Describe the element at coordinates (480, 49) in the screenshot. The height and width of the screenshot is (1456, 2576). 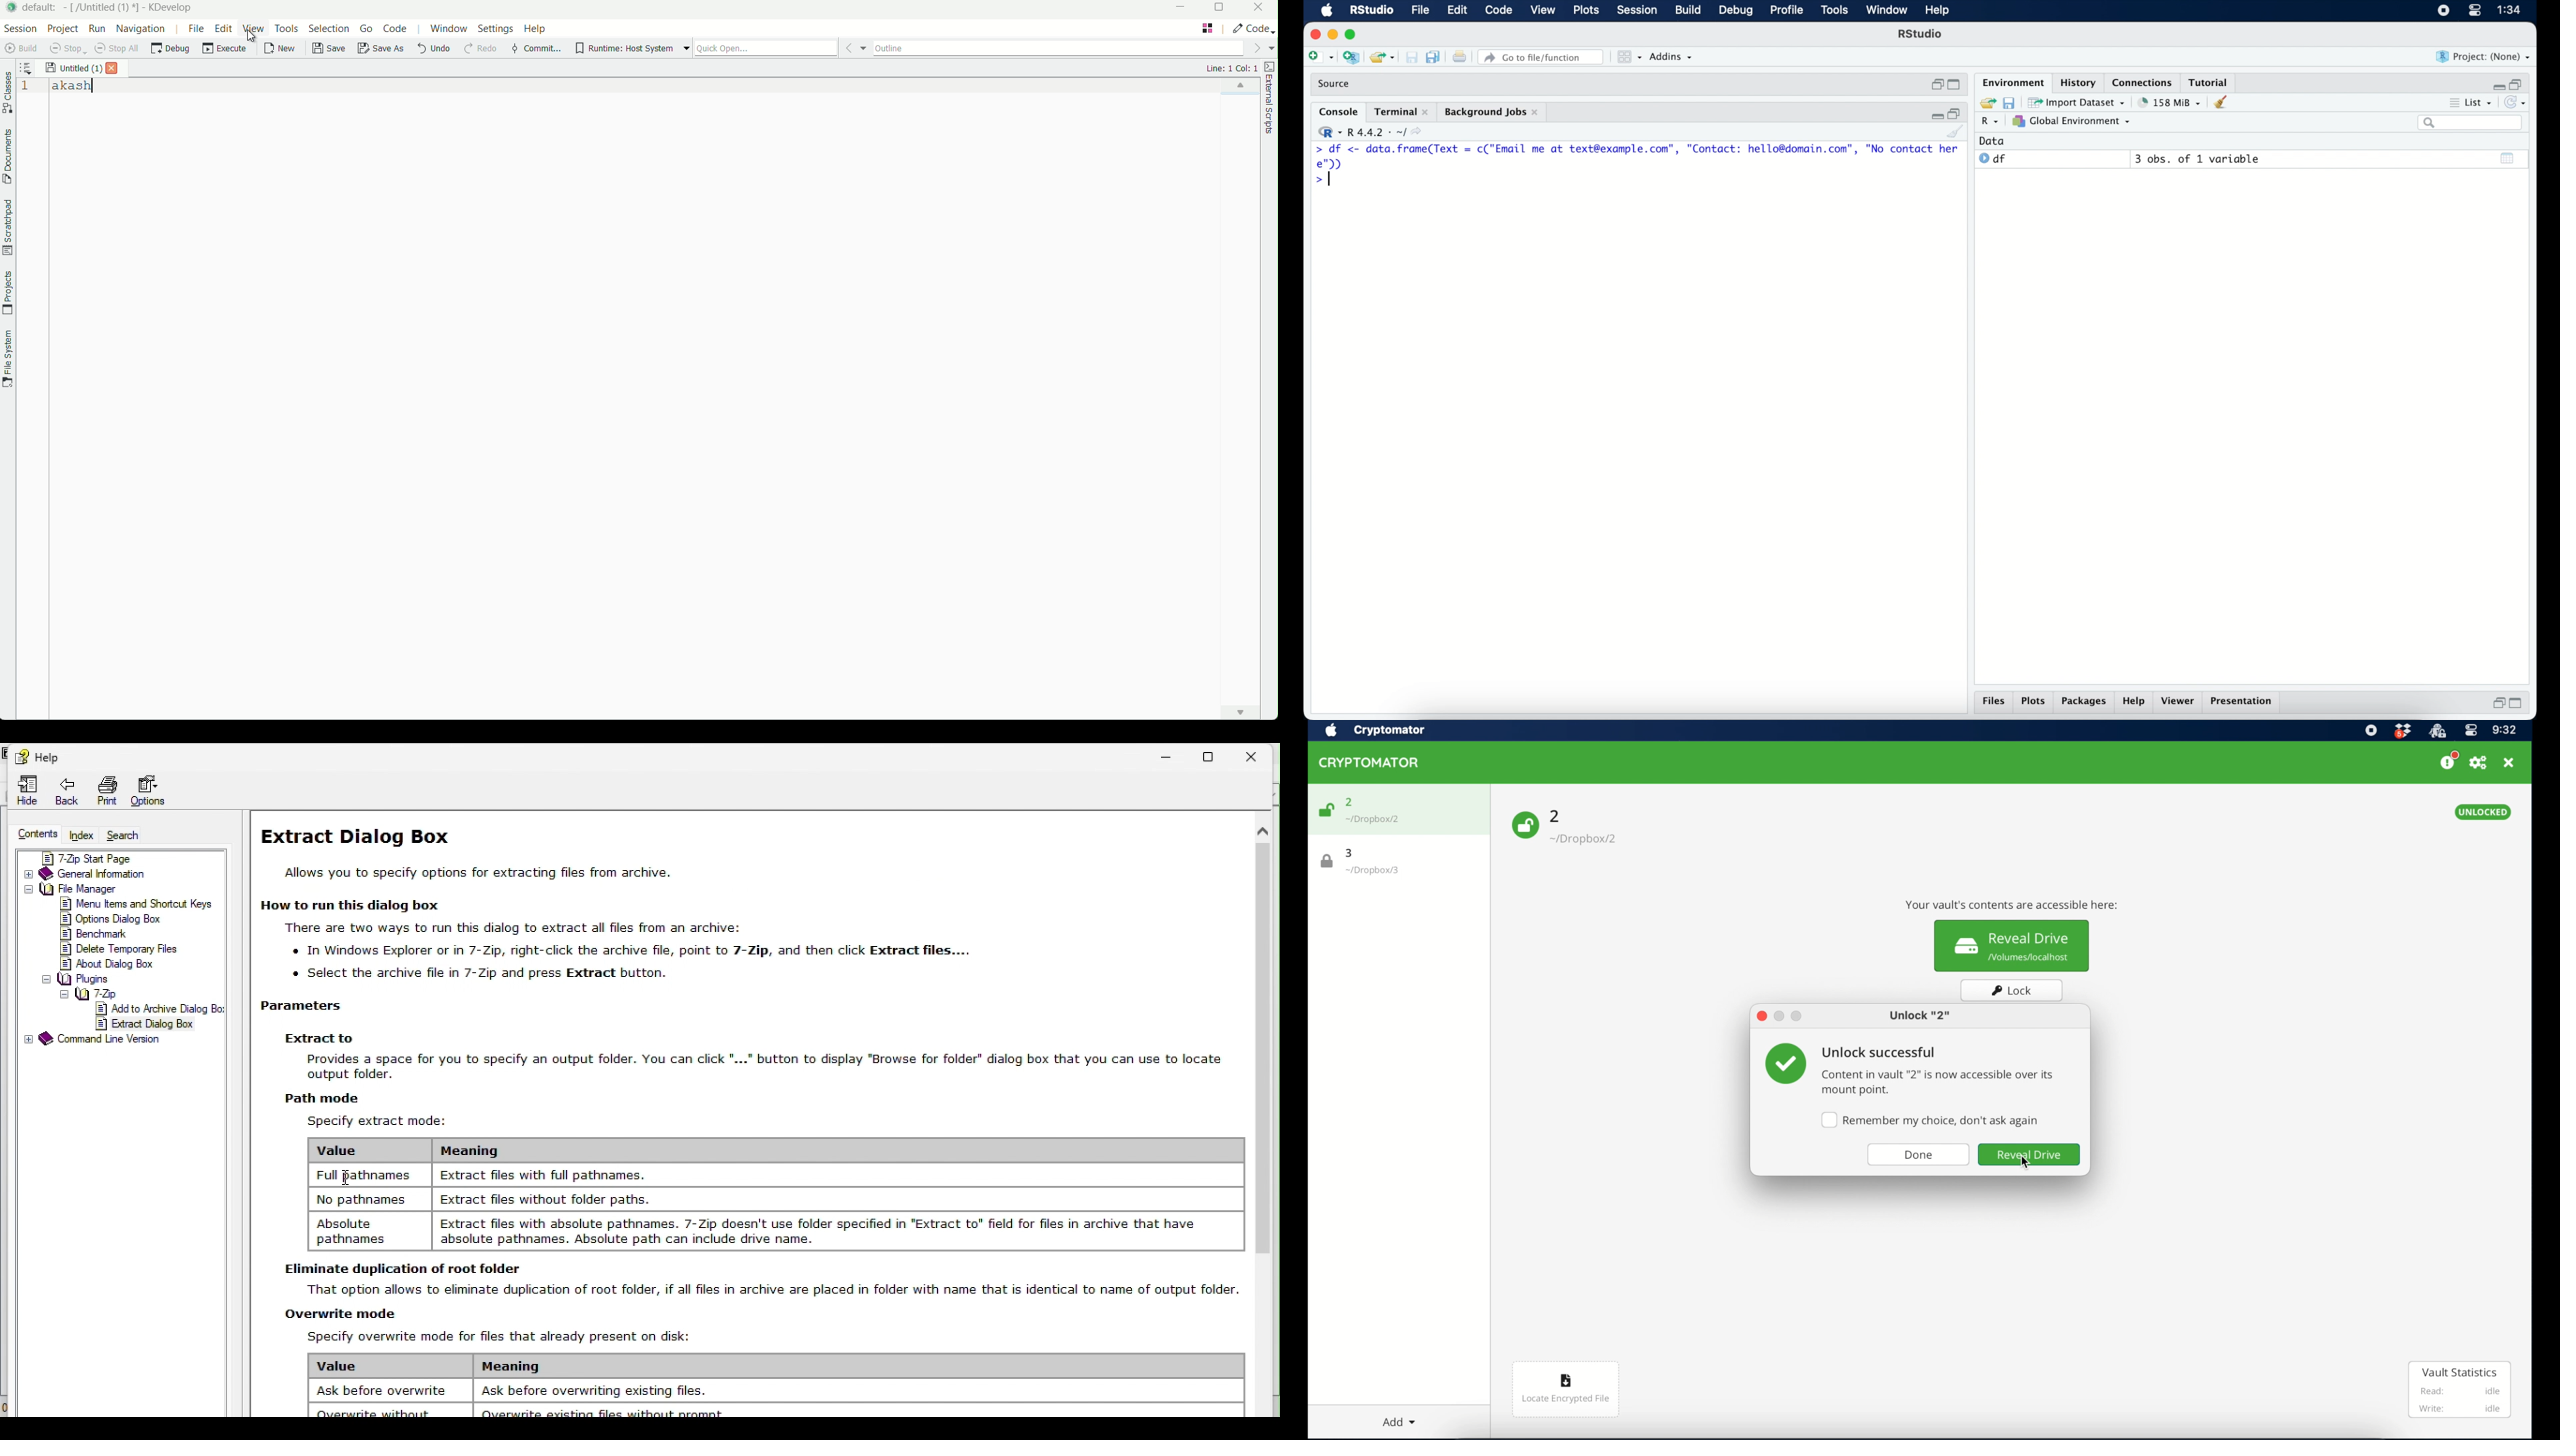
I see `redo` at that location.